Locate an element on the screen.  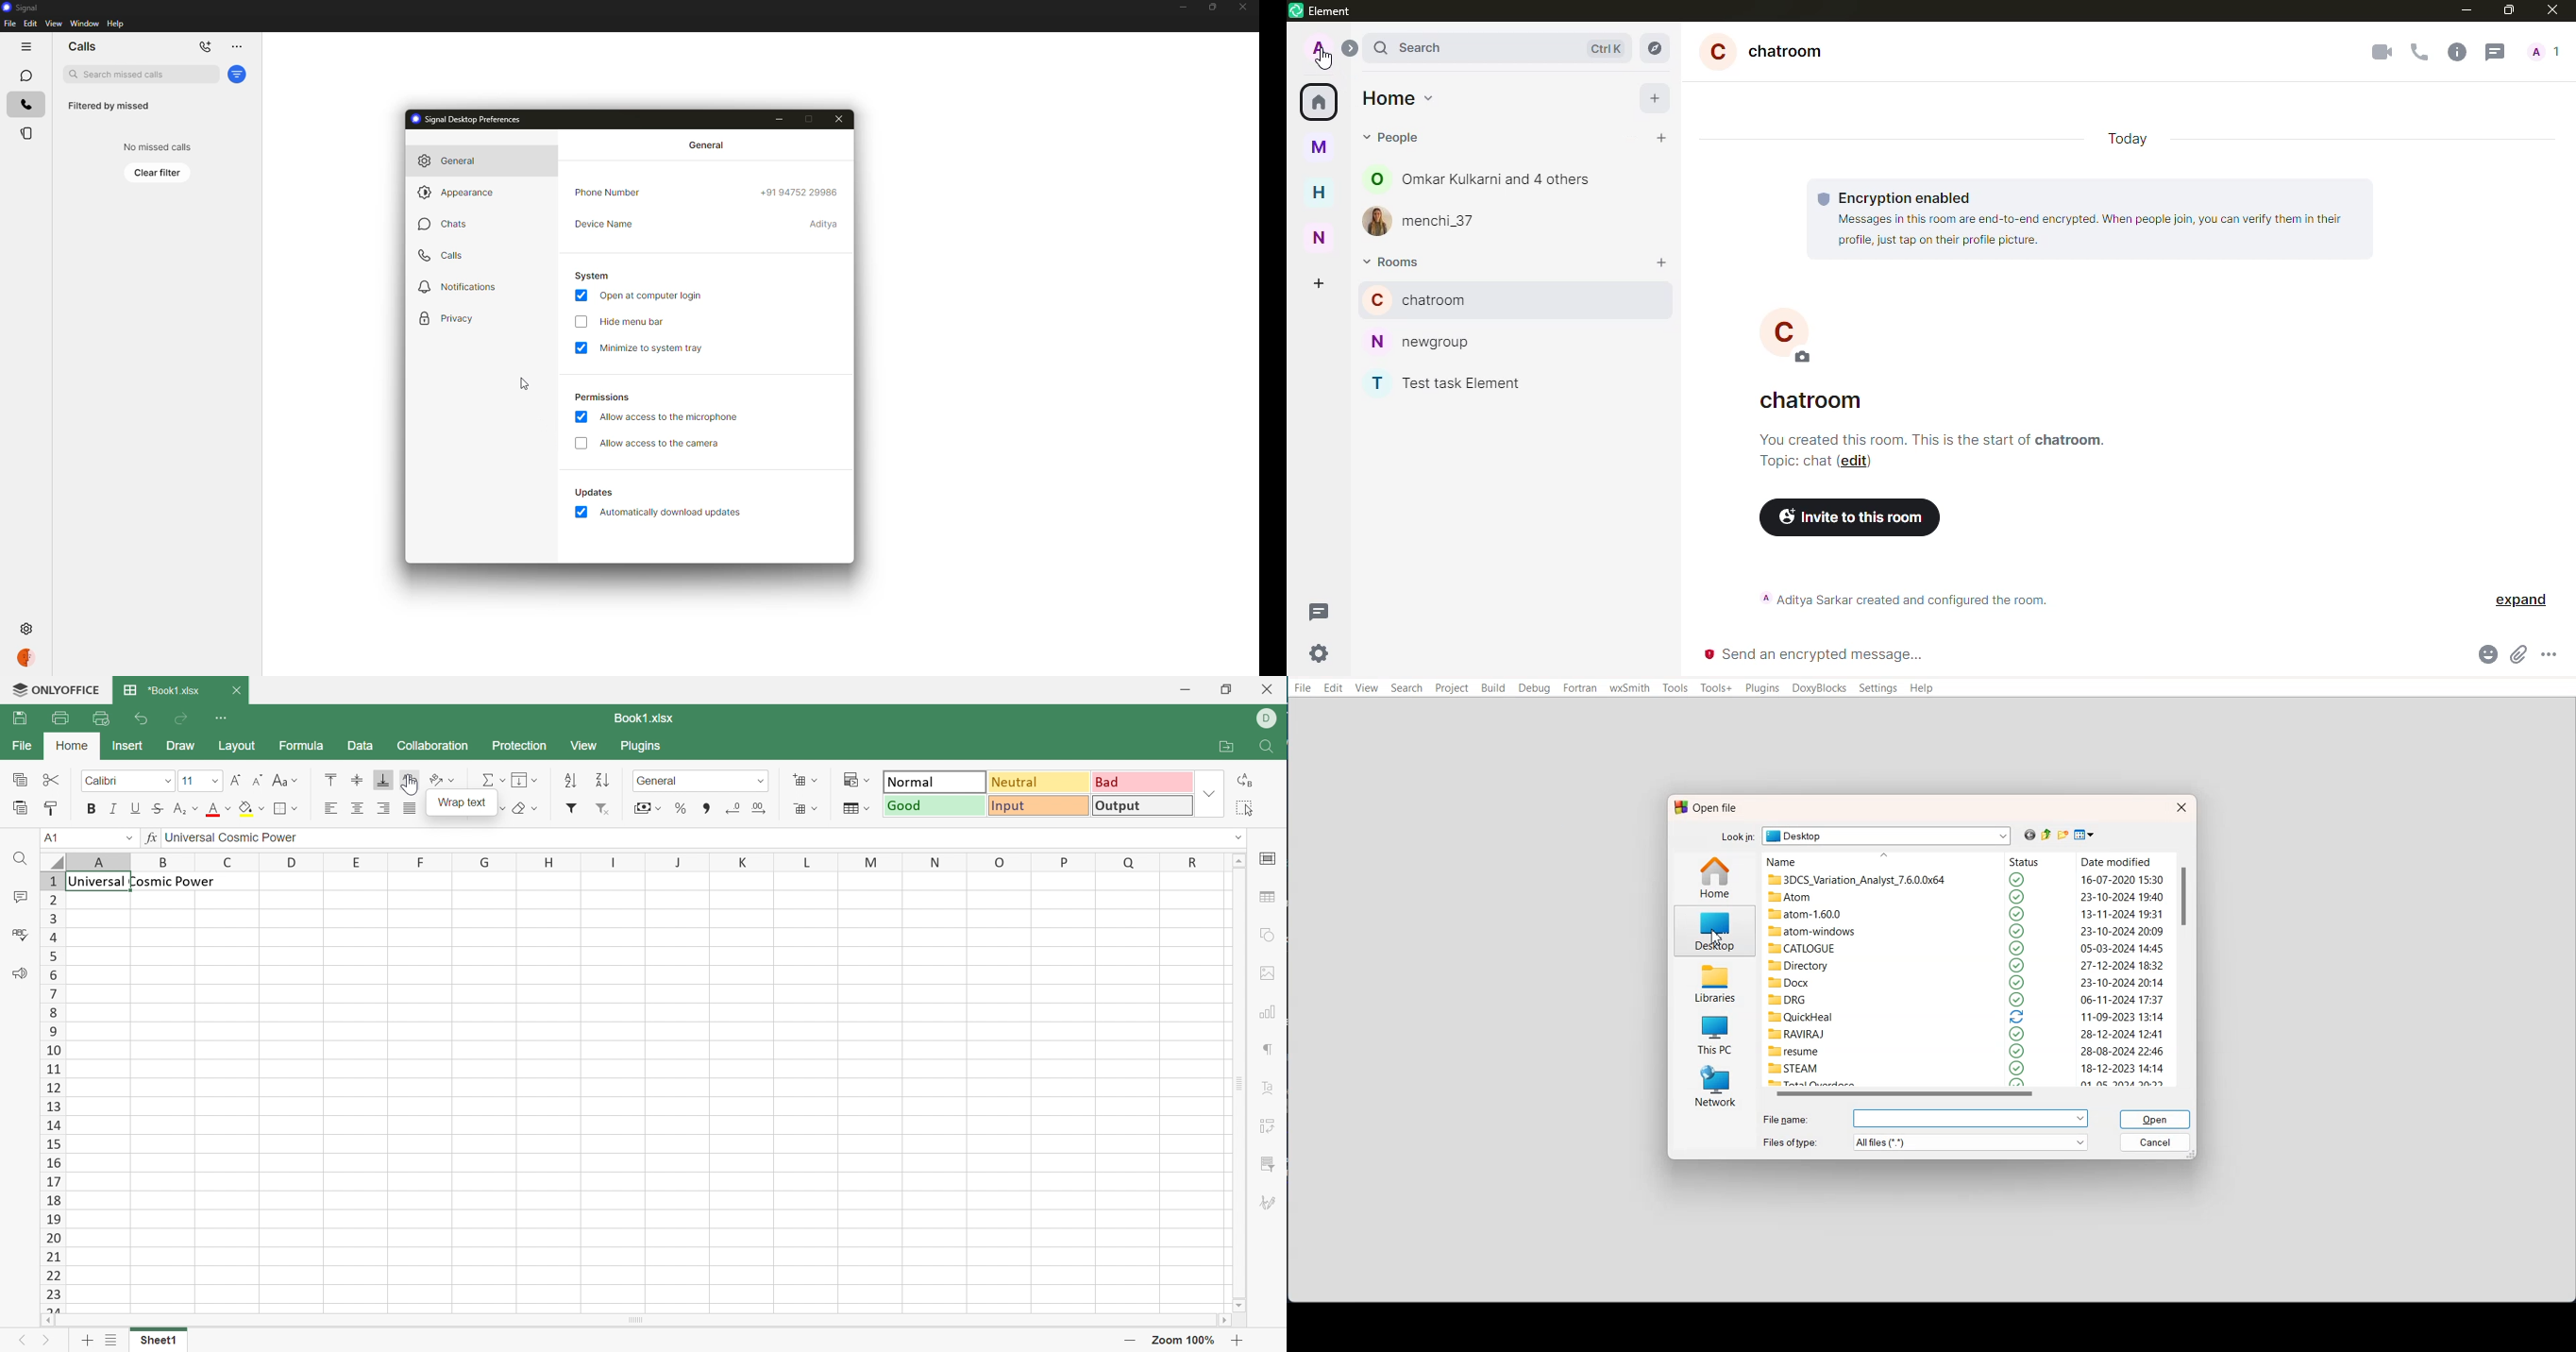
test task element is located at coordinates (1451, 380).